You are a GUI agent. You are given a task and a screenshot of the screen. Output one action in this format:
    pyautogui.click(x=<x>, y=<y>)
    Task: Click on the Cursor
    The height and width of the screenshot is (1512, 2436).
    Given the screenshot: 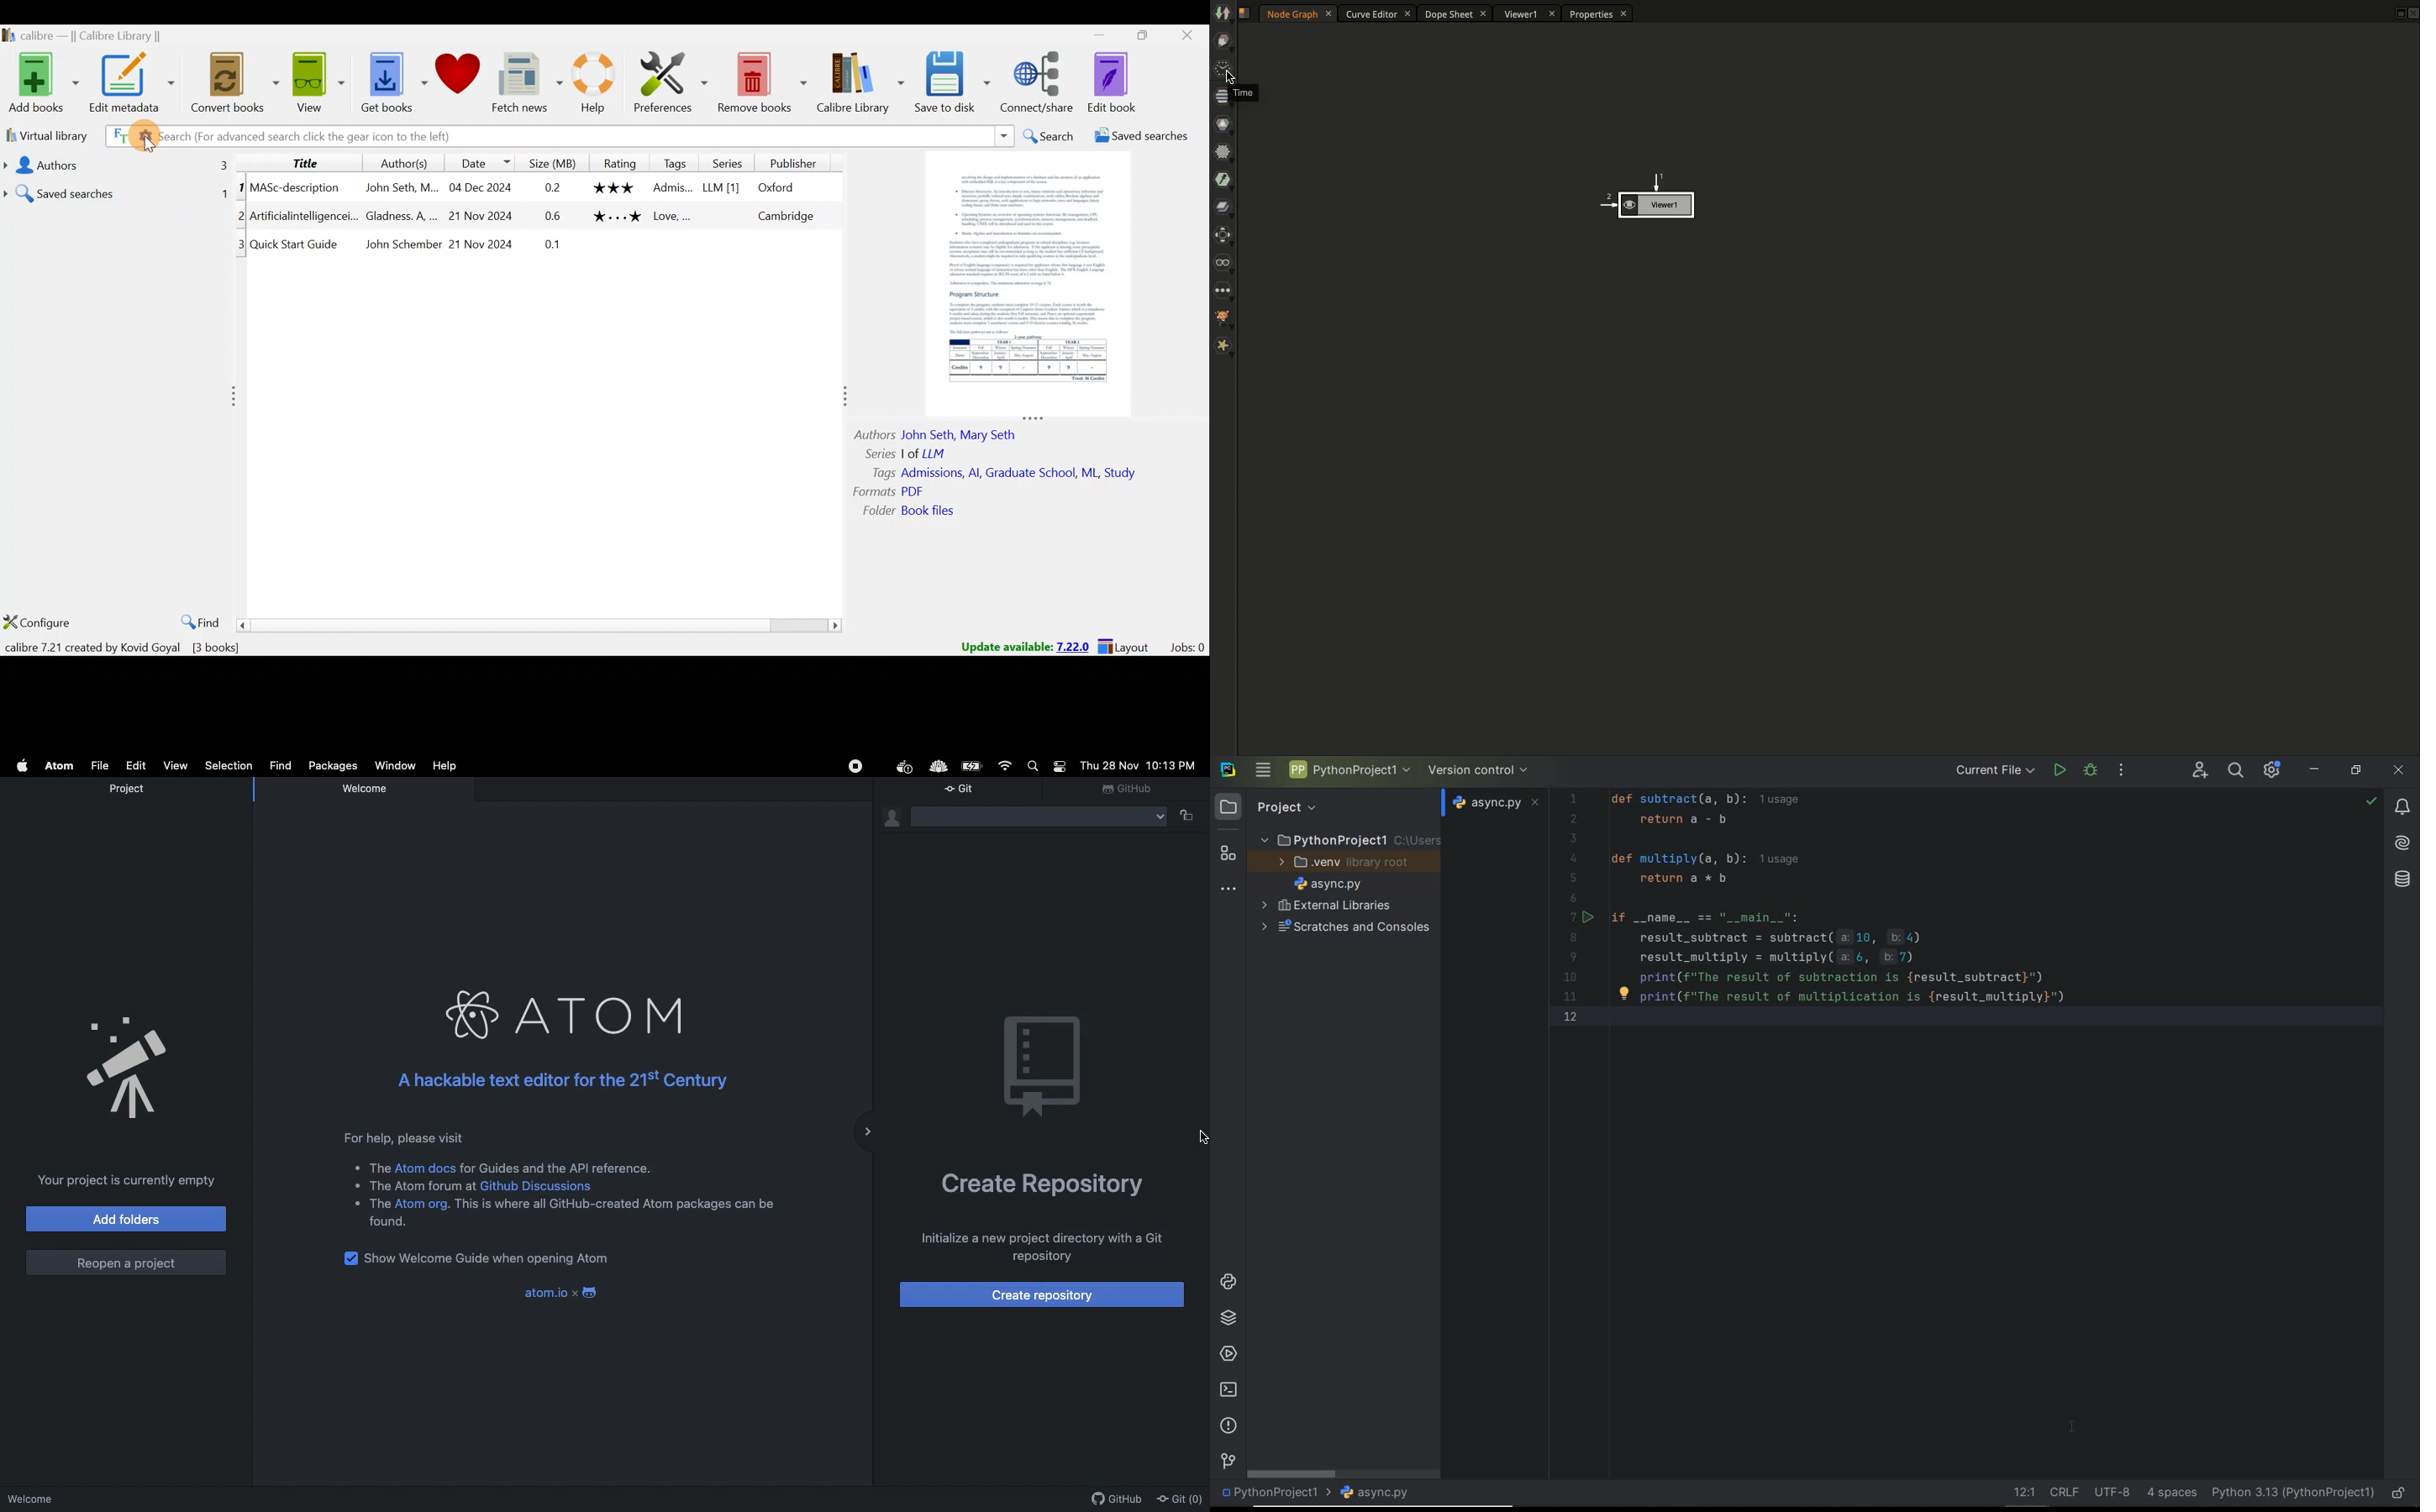 What is the action you would take?
    pyautogui.click(x=146, y=137)
    